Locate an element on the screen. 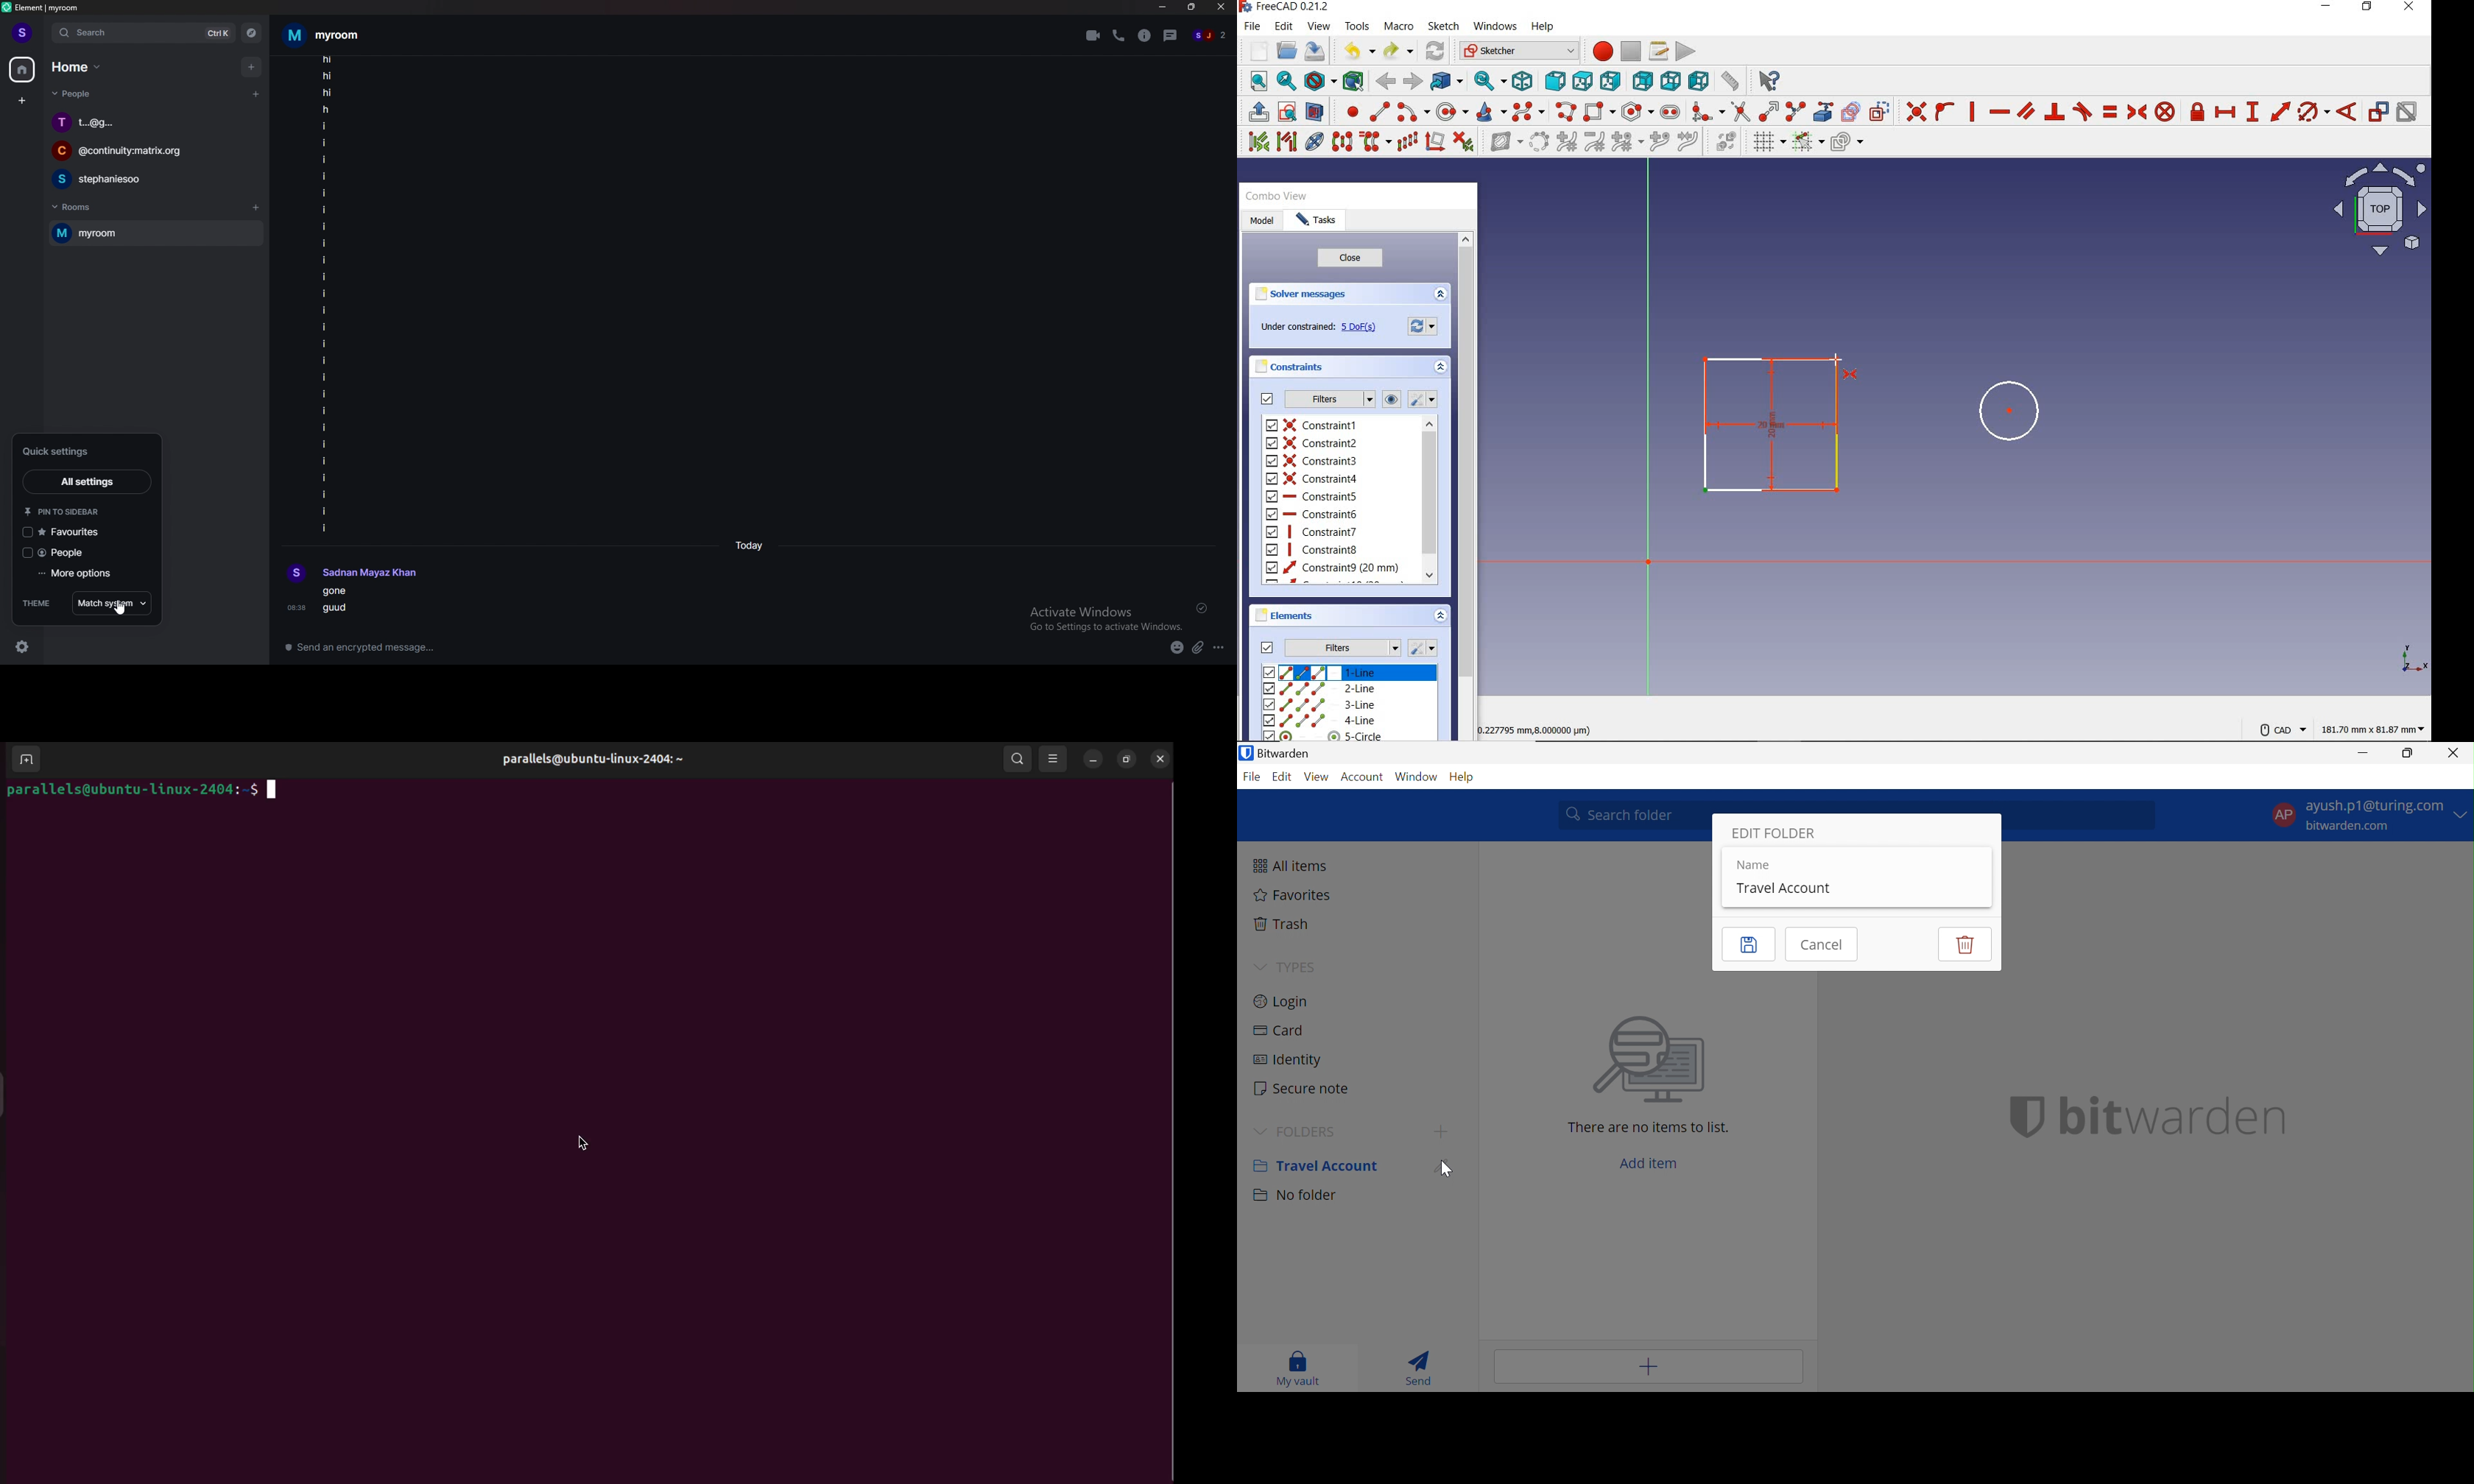 The height and width of the screenshot is (1484, 2492). add is located at coordinates (253, 66).